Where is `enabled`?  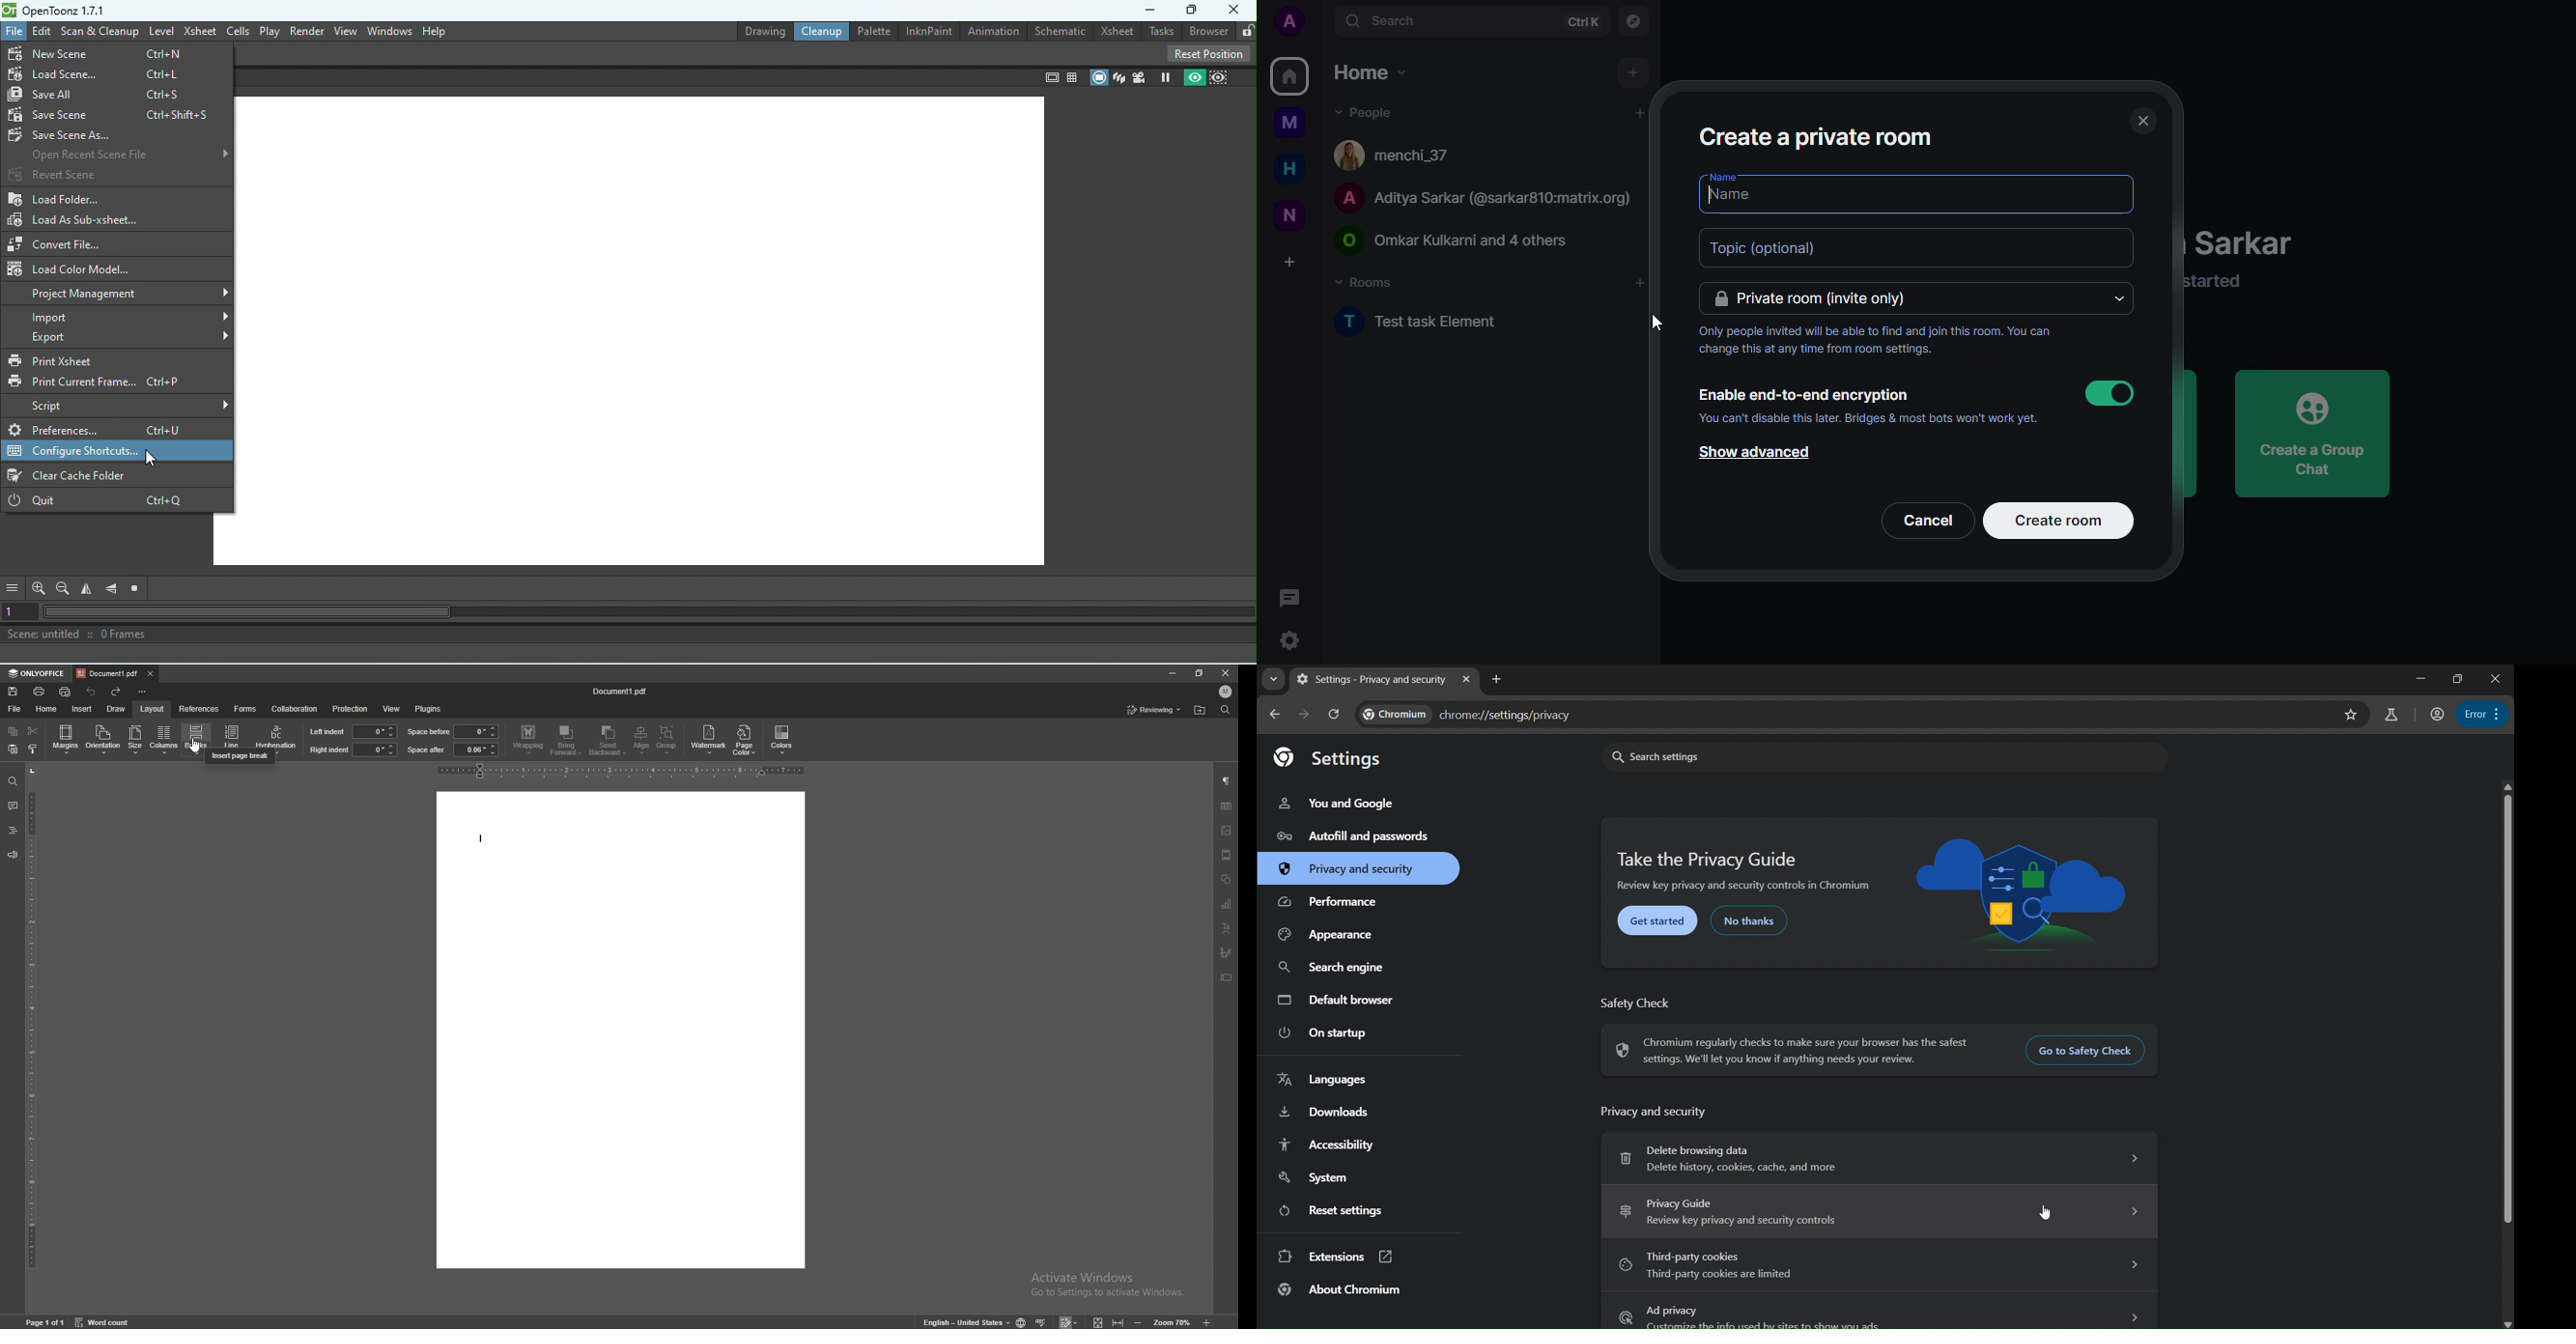 enabled is located at coordinates (2113, 391).